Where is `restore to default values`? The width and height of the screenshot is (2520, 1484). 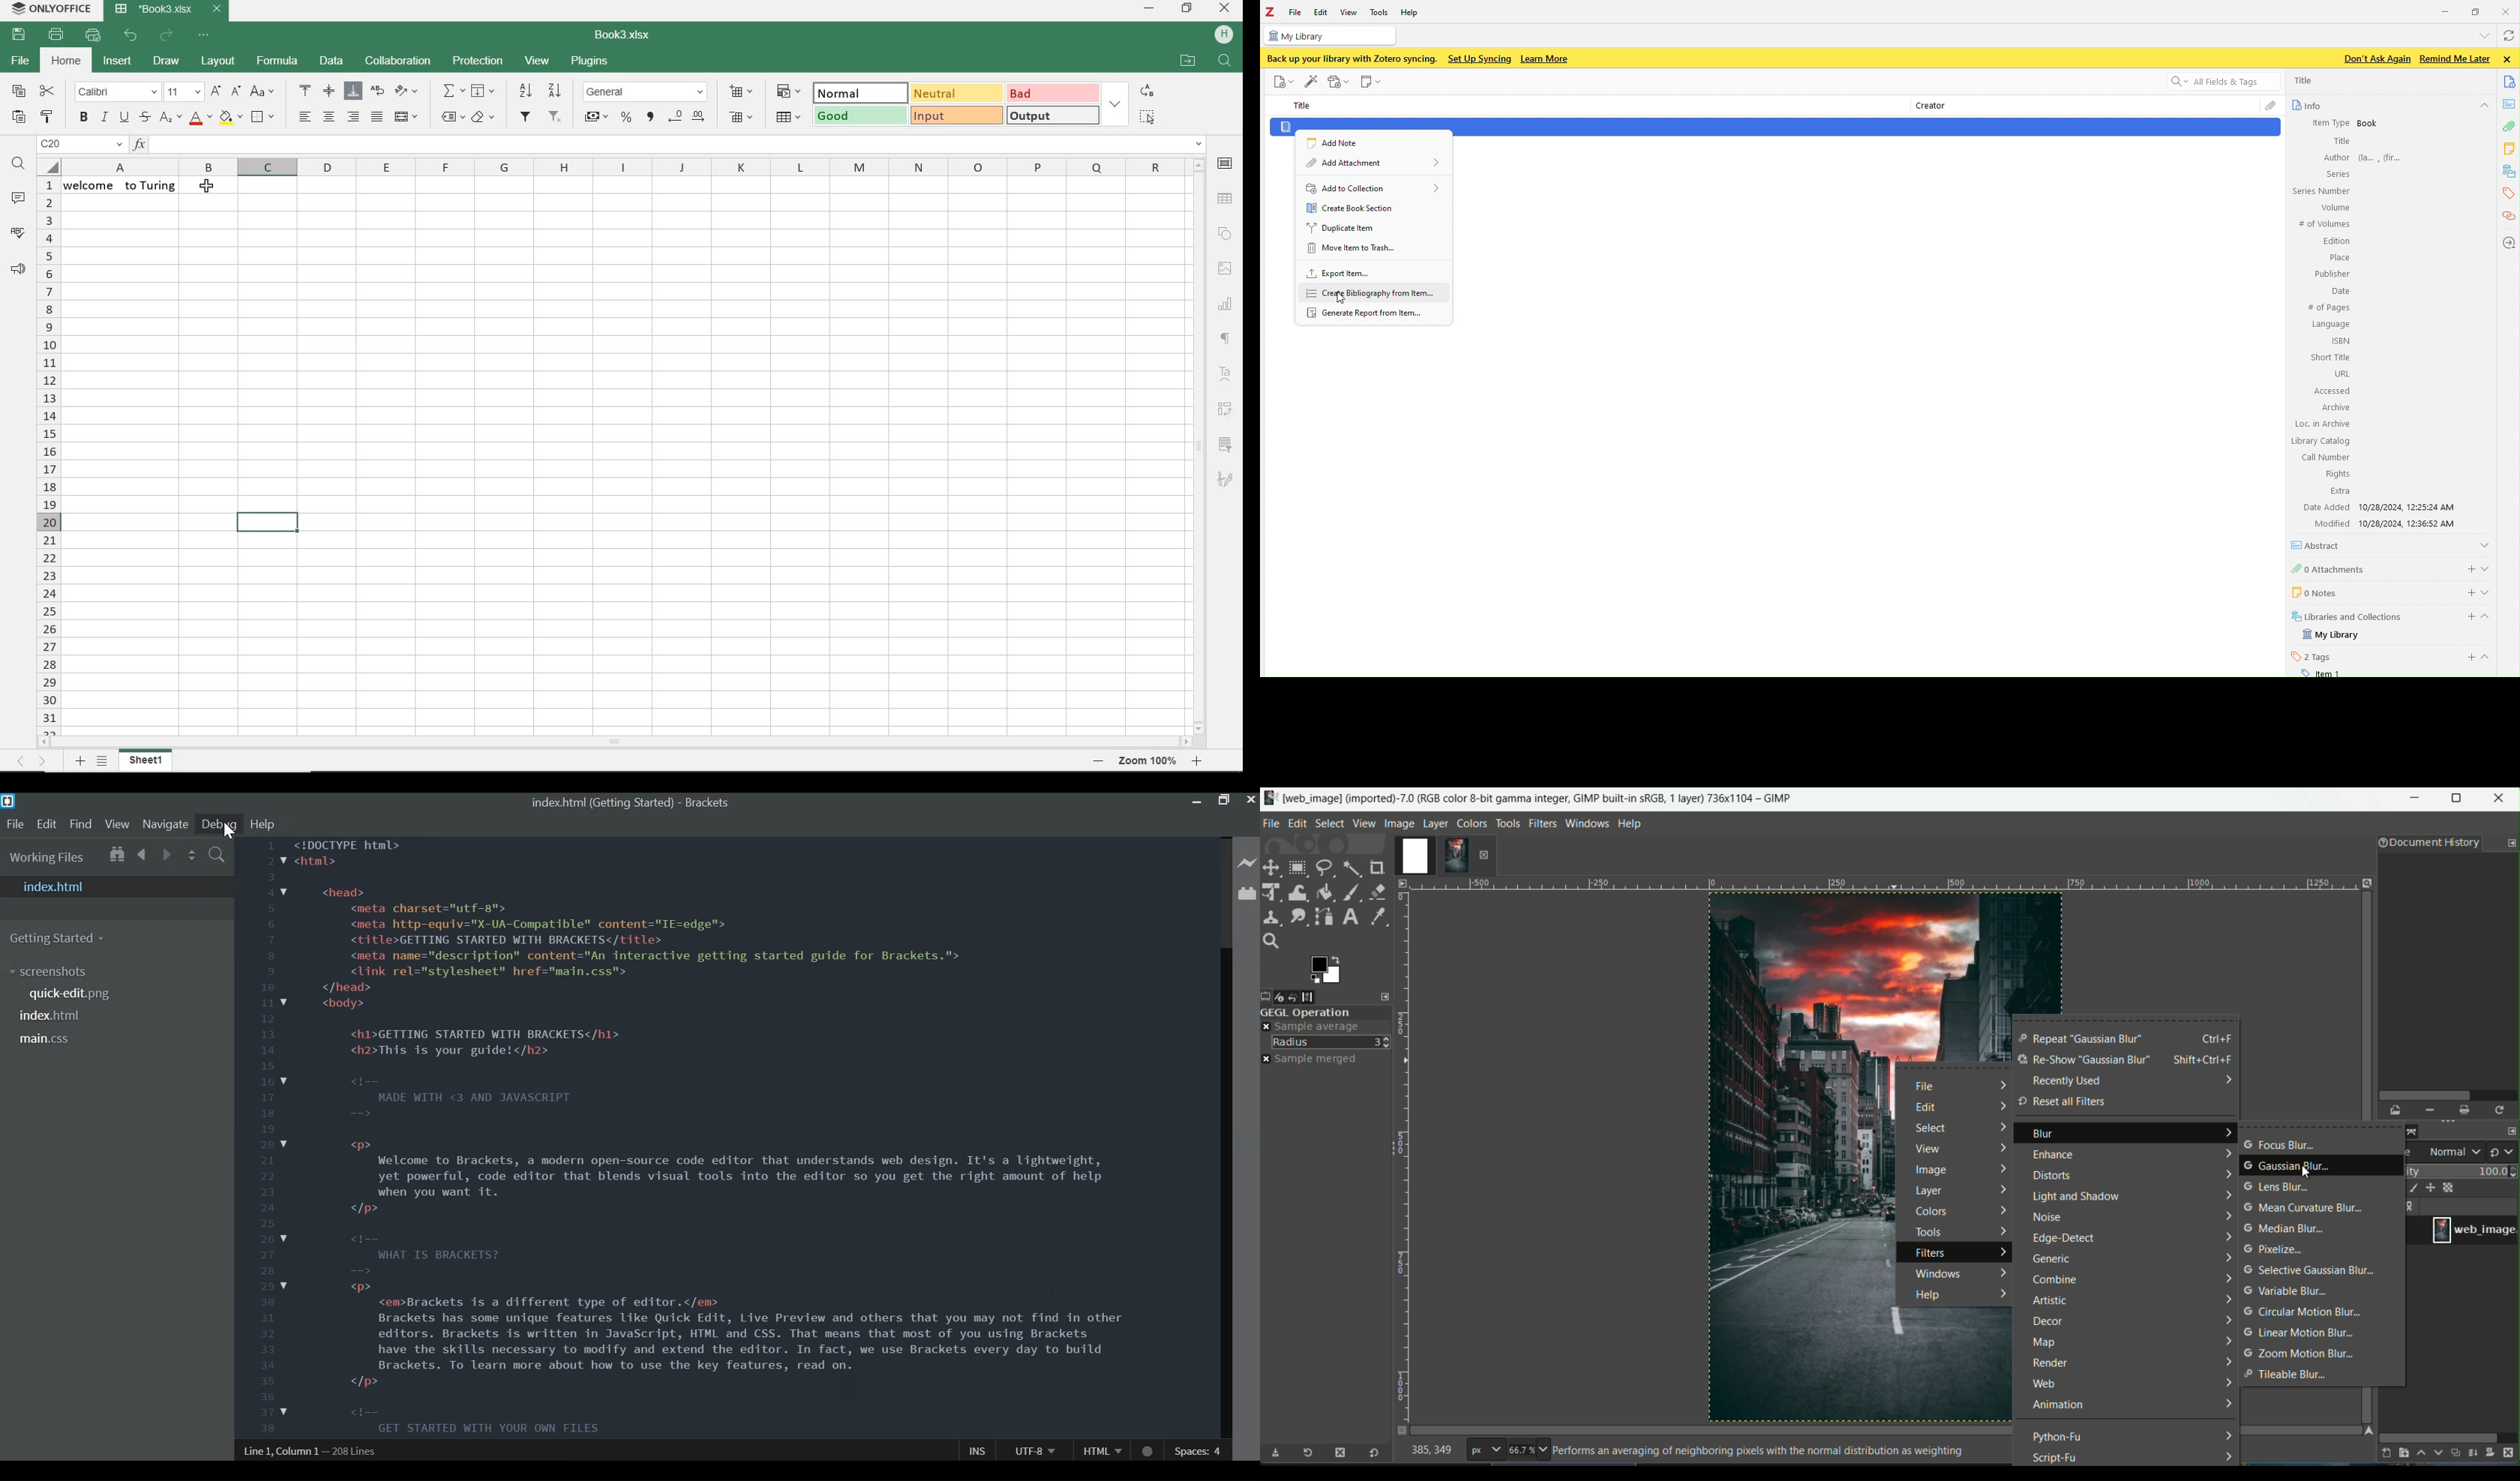
restore to default values is located at coordinates (1371, 1454).